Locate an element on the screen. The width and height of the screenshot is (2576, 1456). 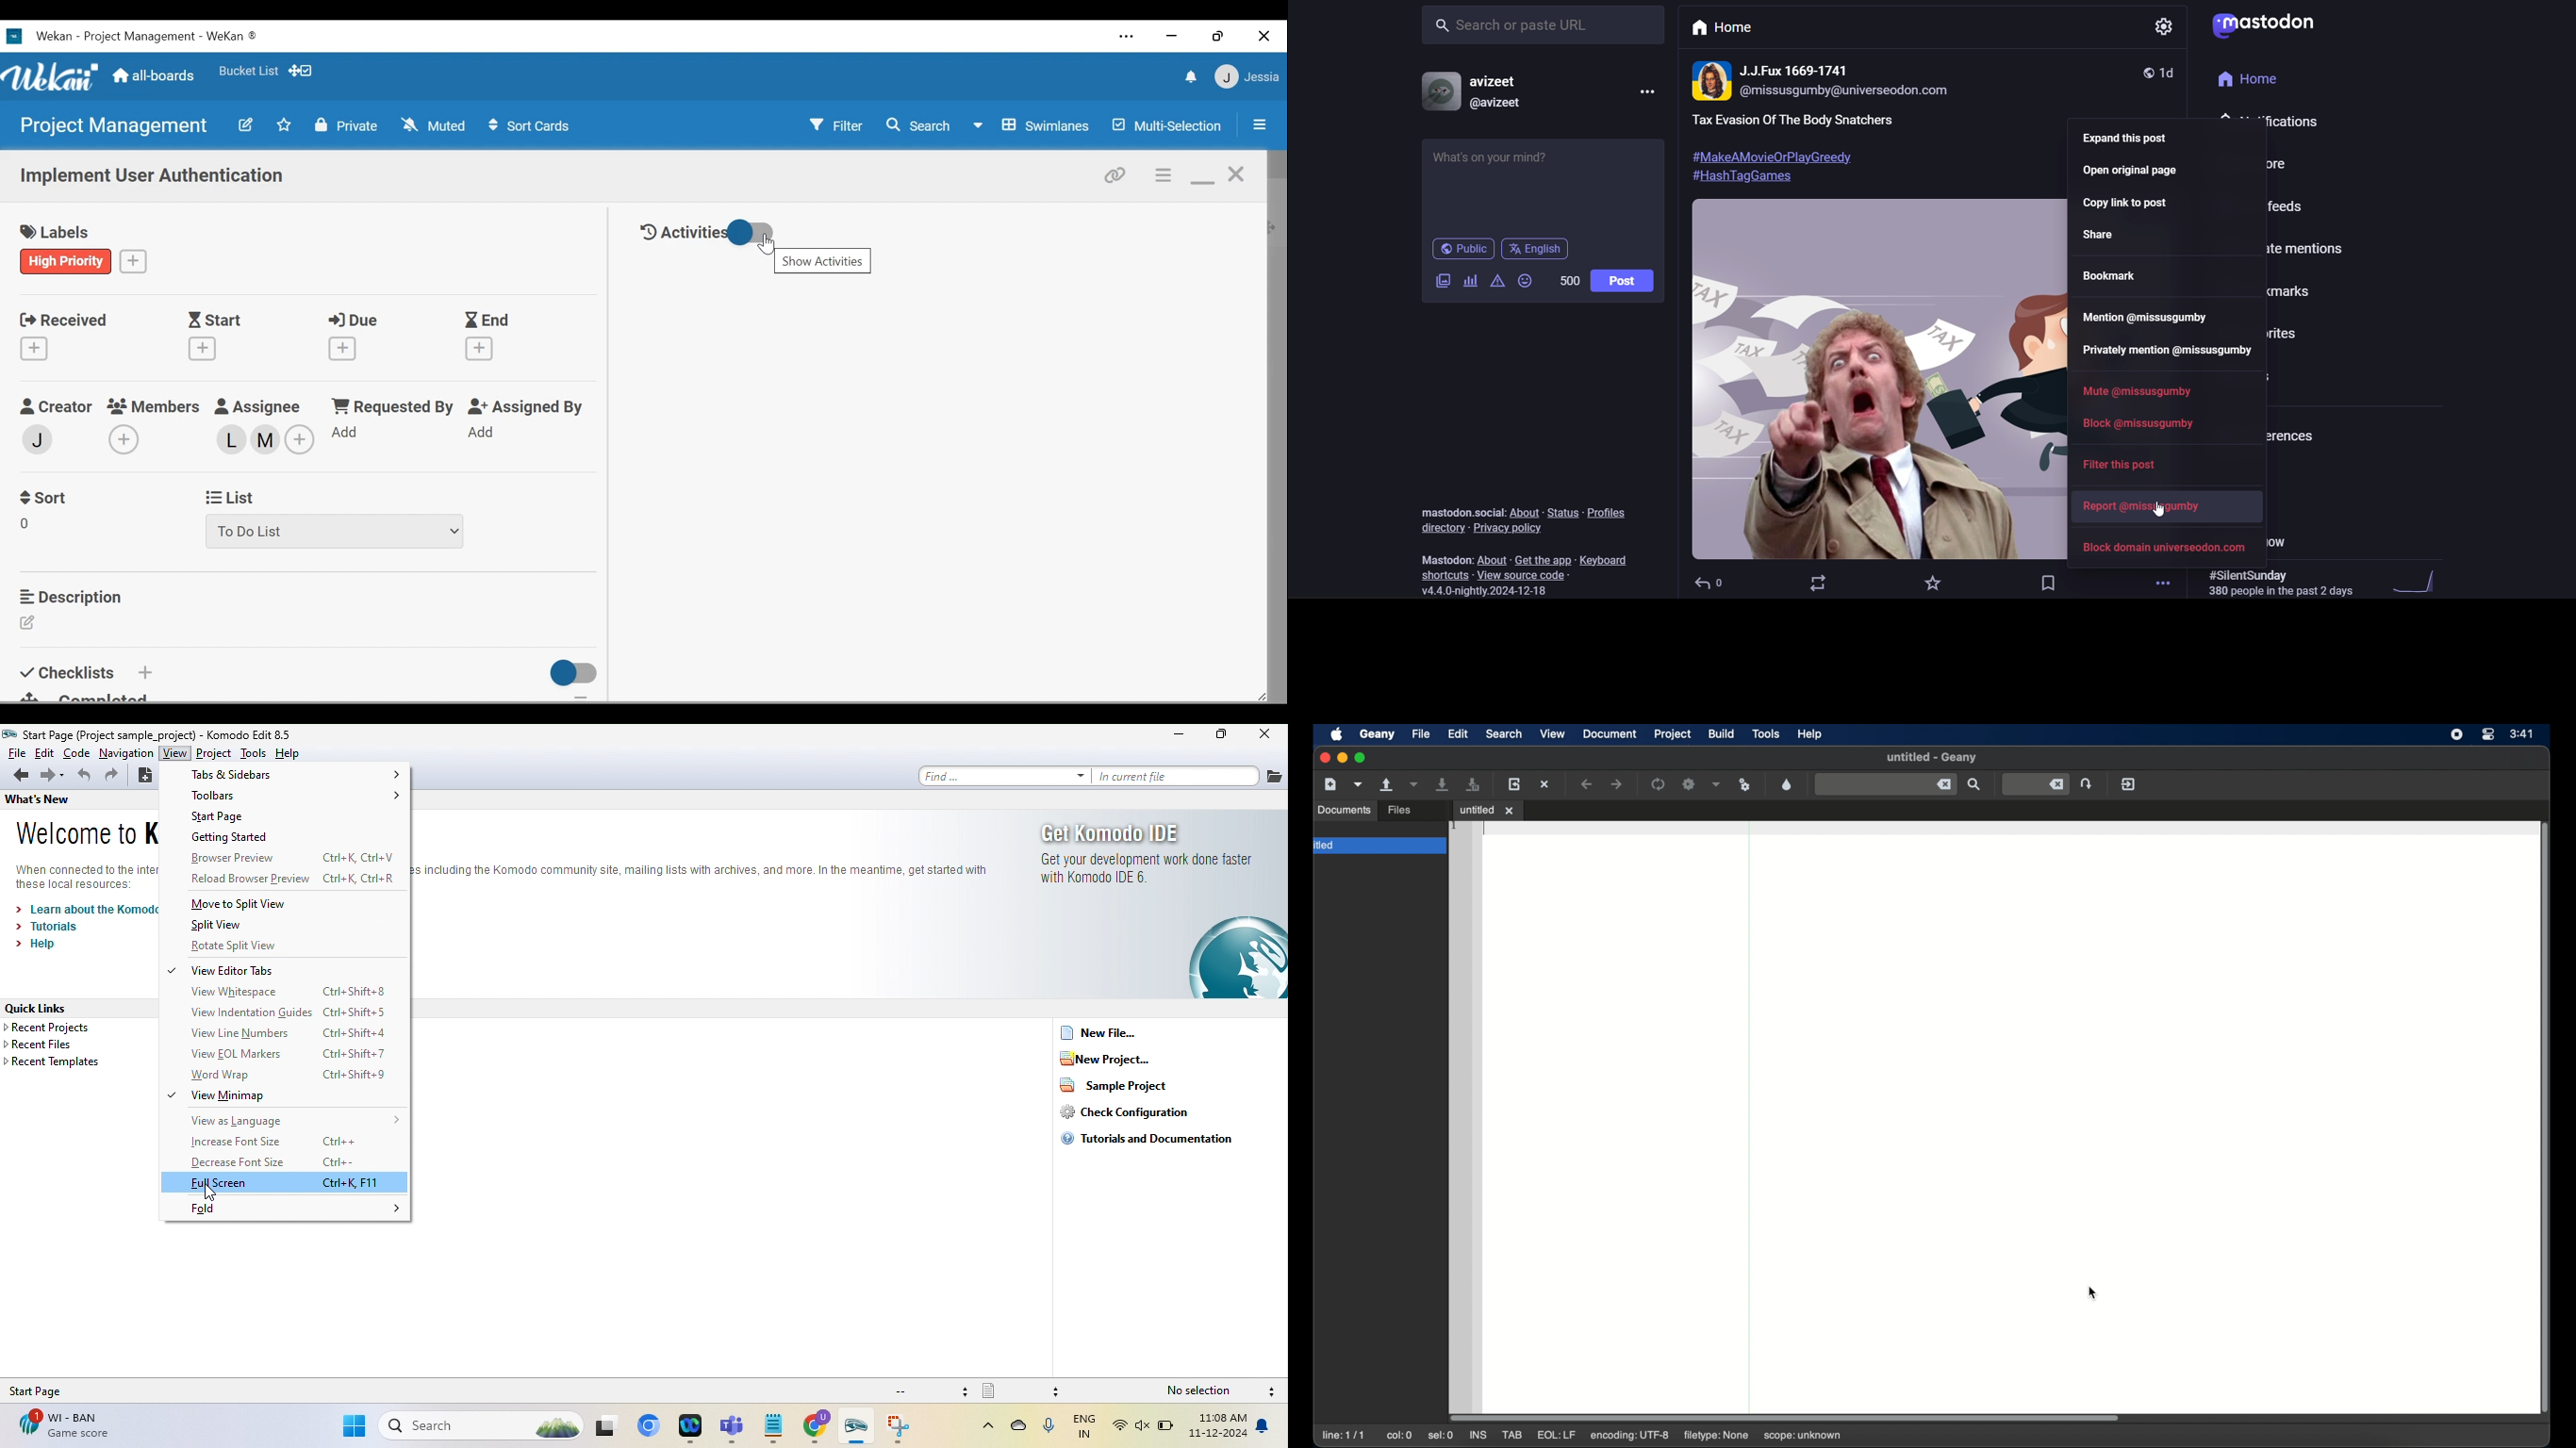
copy link to post is located at coordinates (2126, 202).